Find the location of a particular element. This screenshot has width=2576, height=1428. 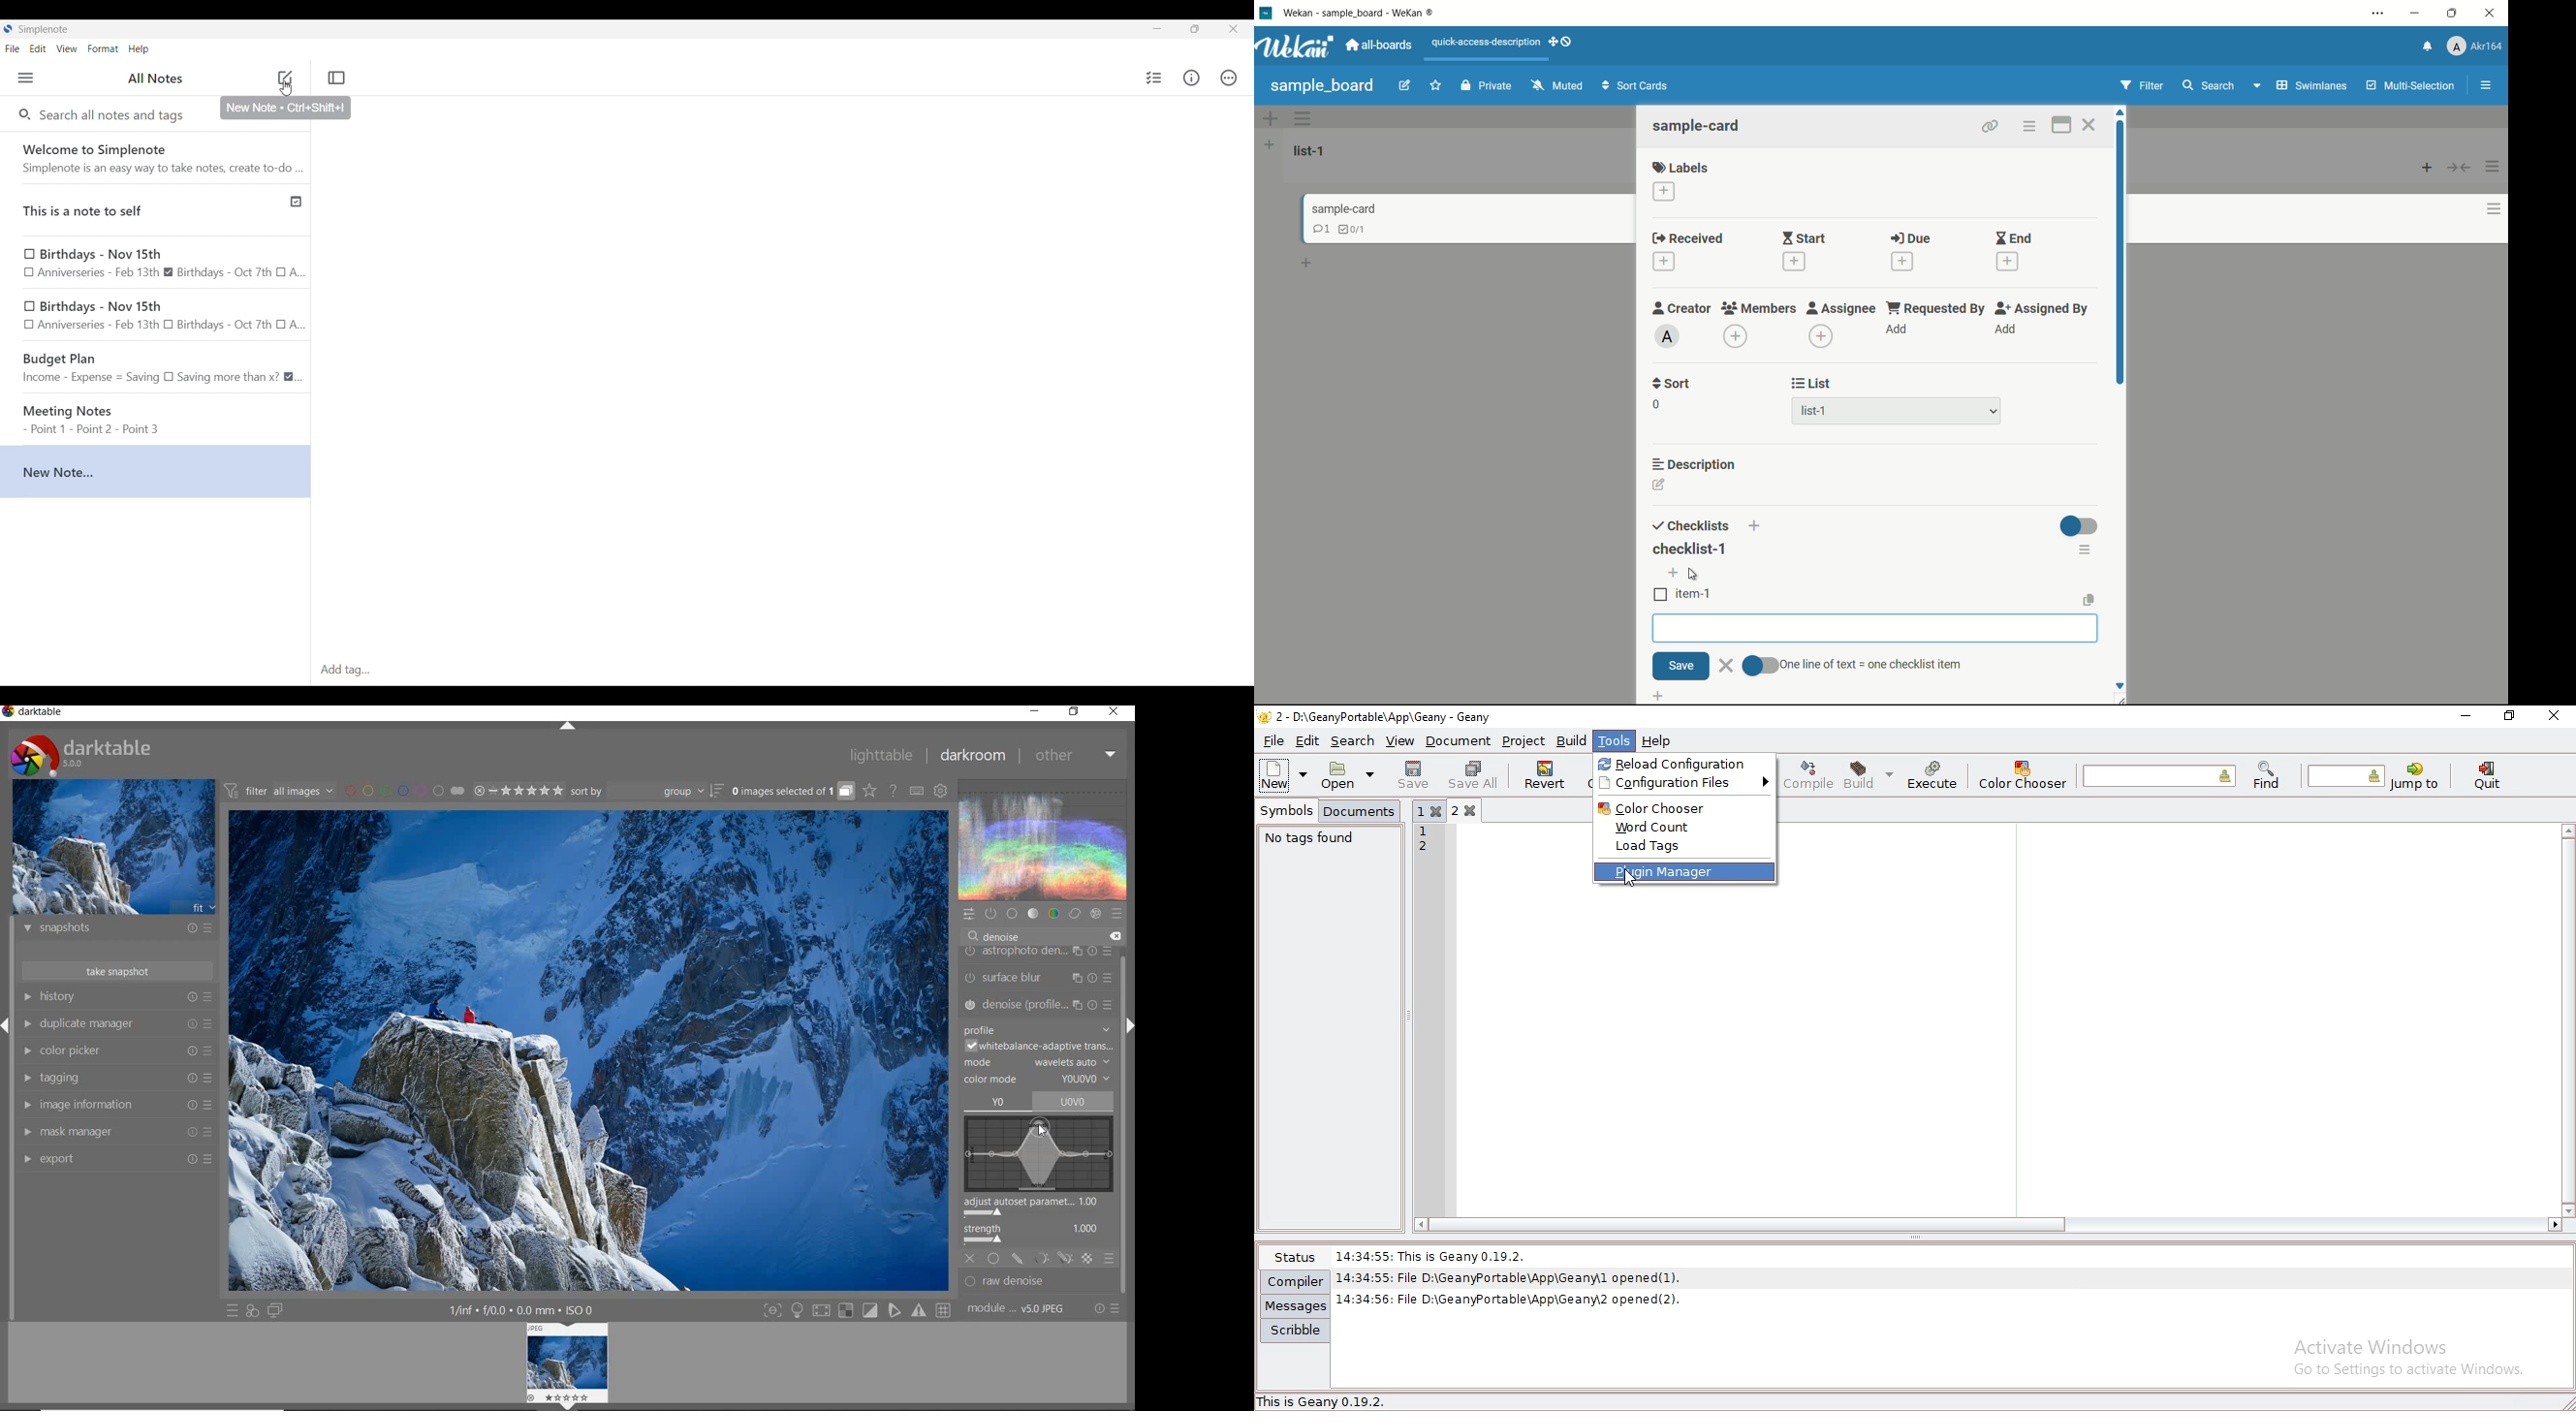

notifications is located at coordinates (2429, 46).